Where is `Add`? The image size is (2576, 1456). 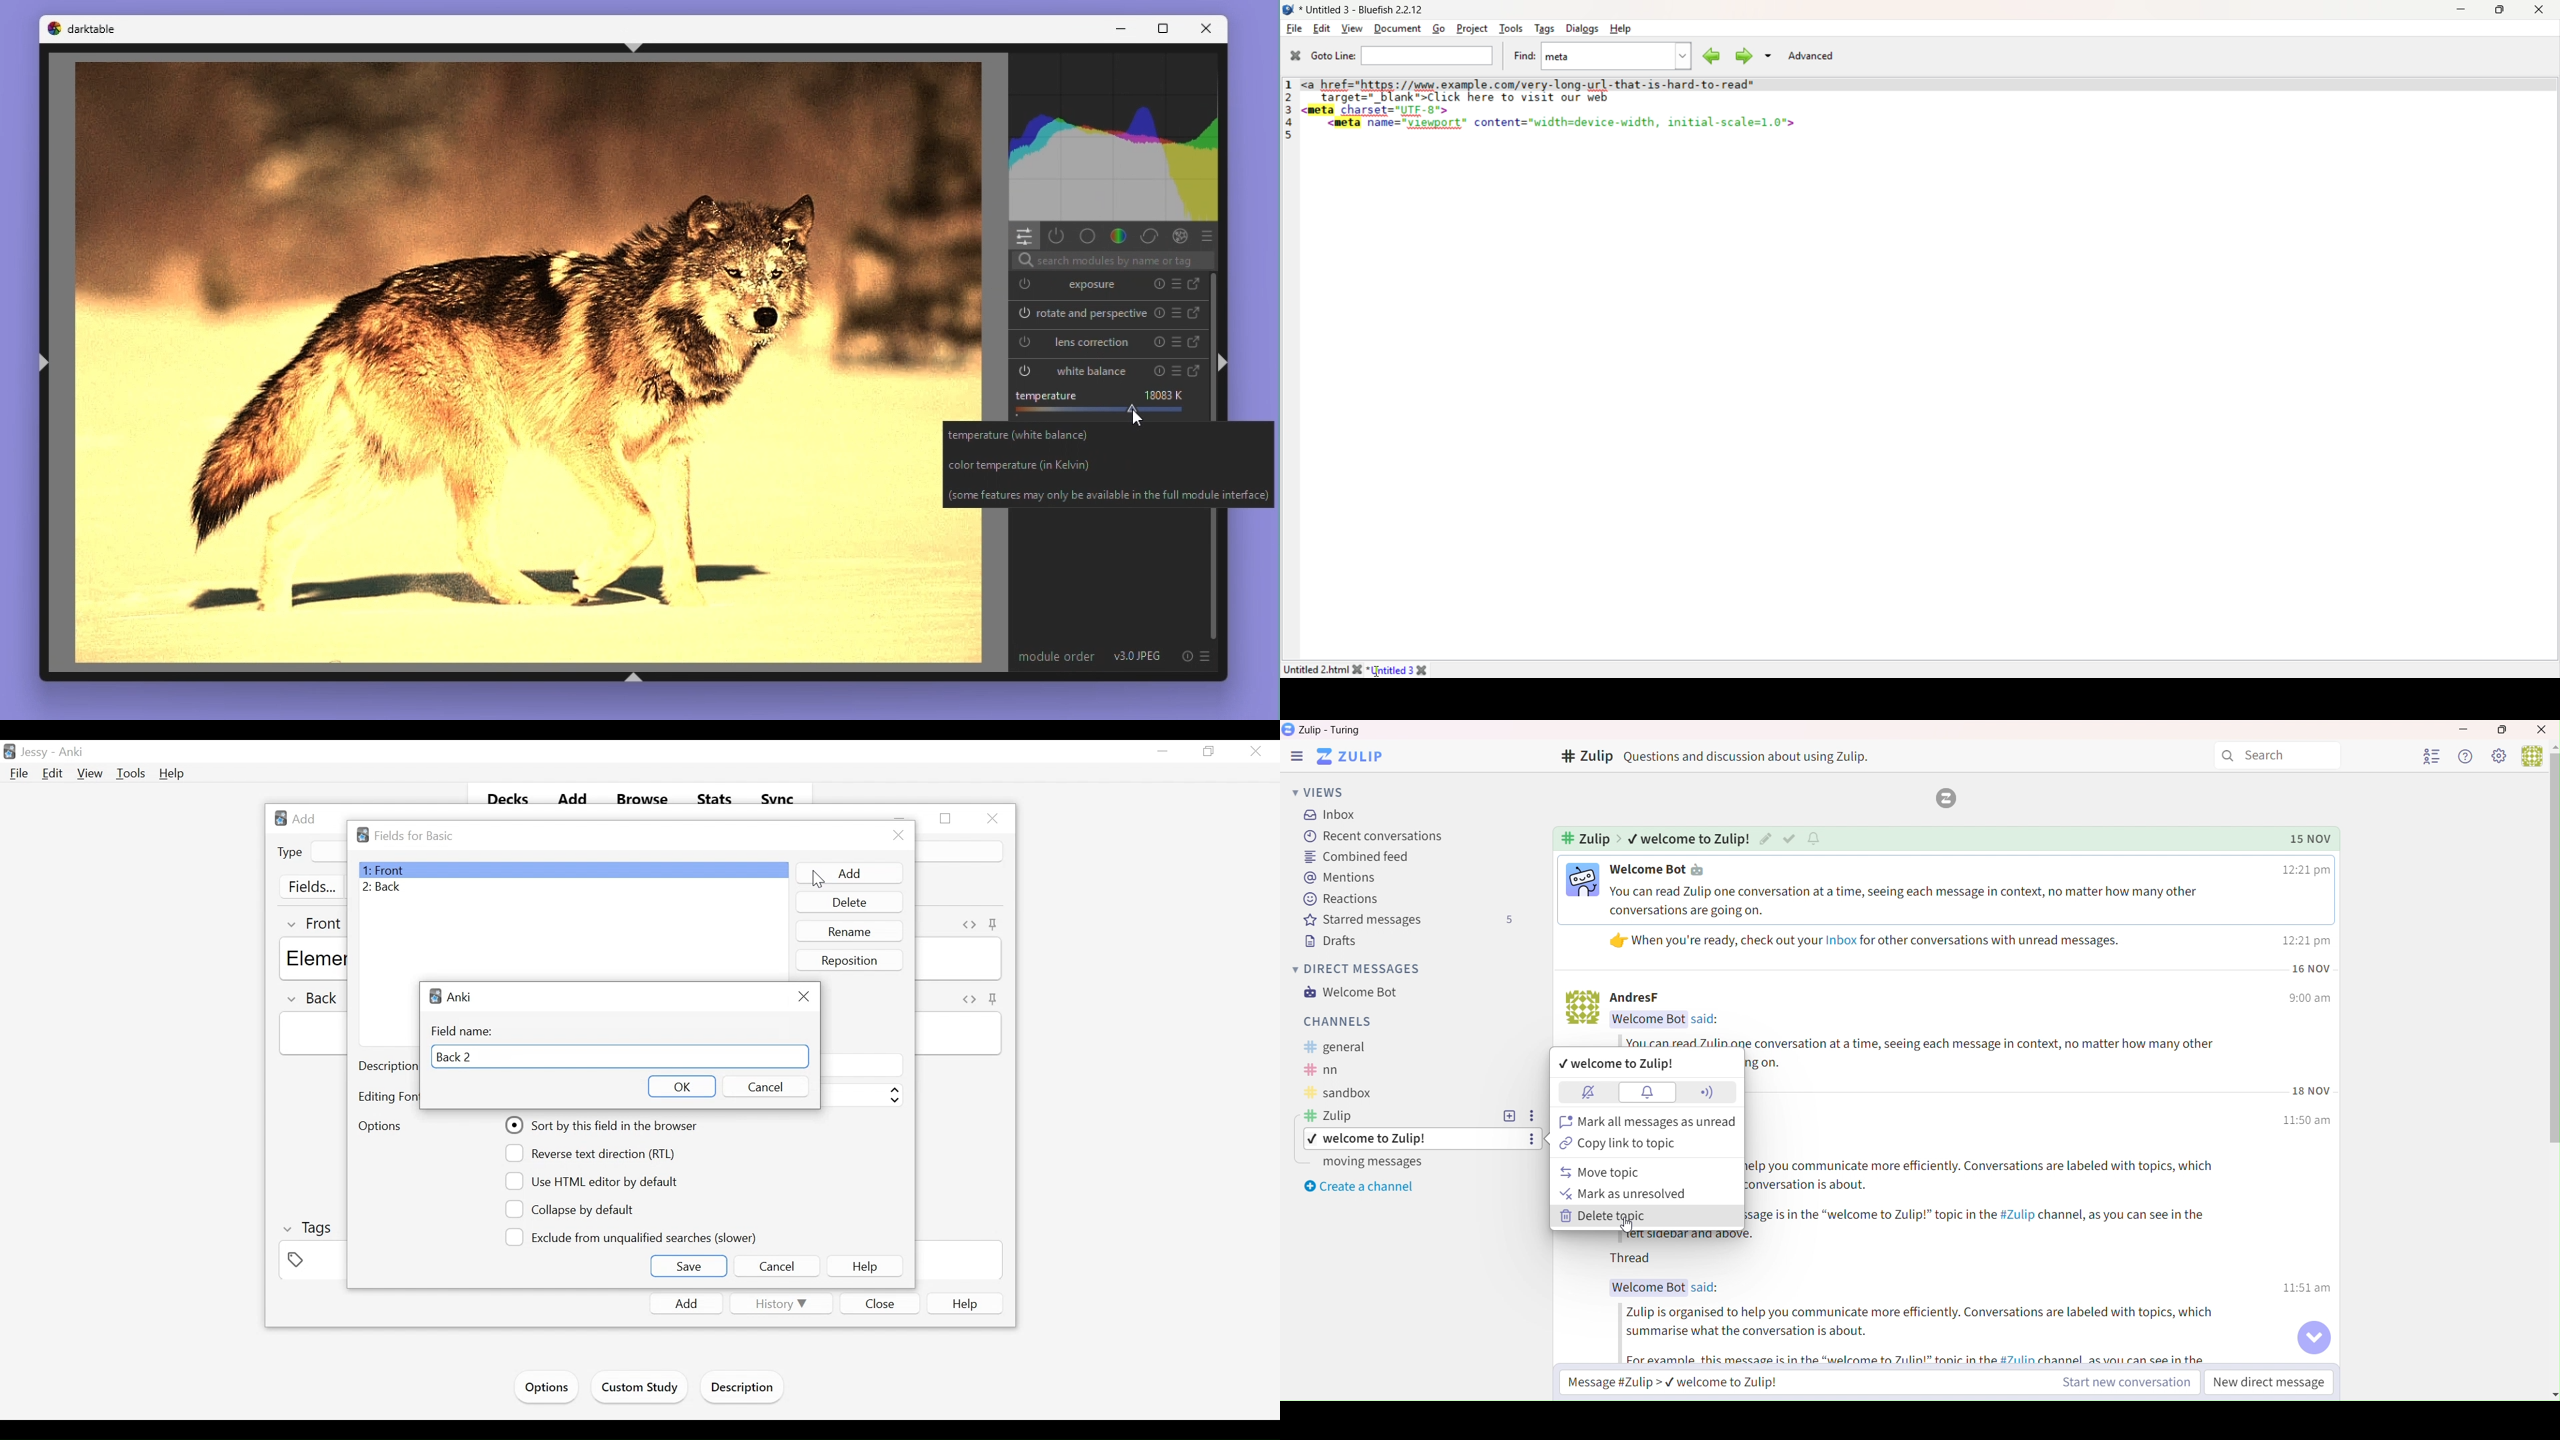 Add is located at coordinates (575, 800).